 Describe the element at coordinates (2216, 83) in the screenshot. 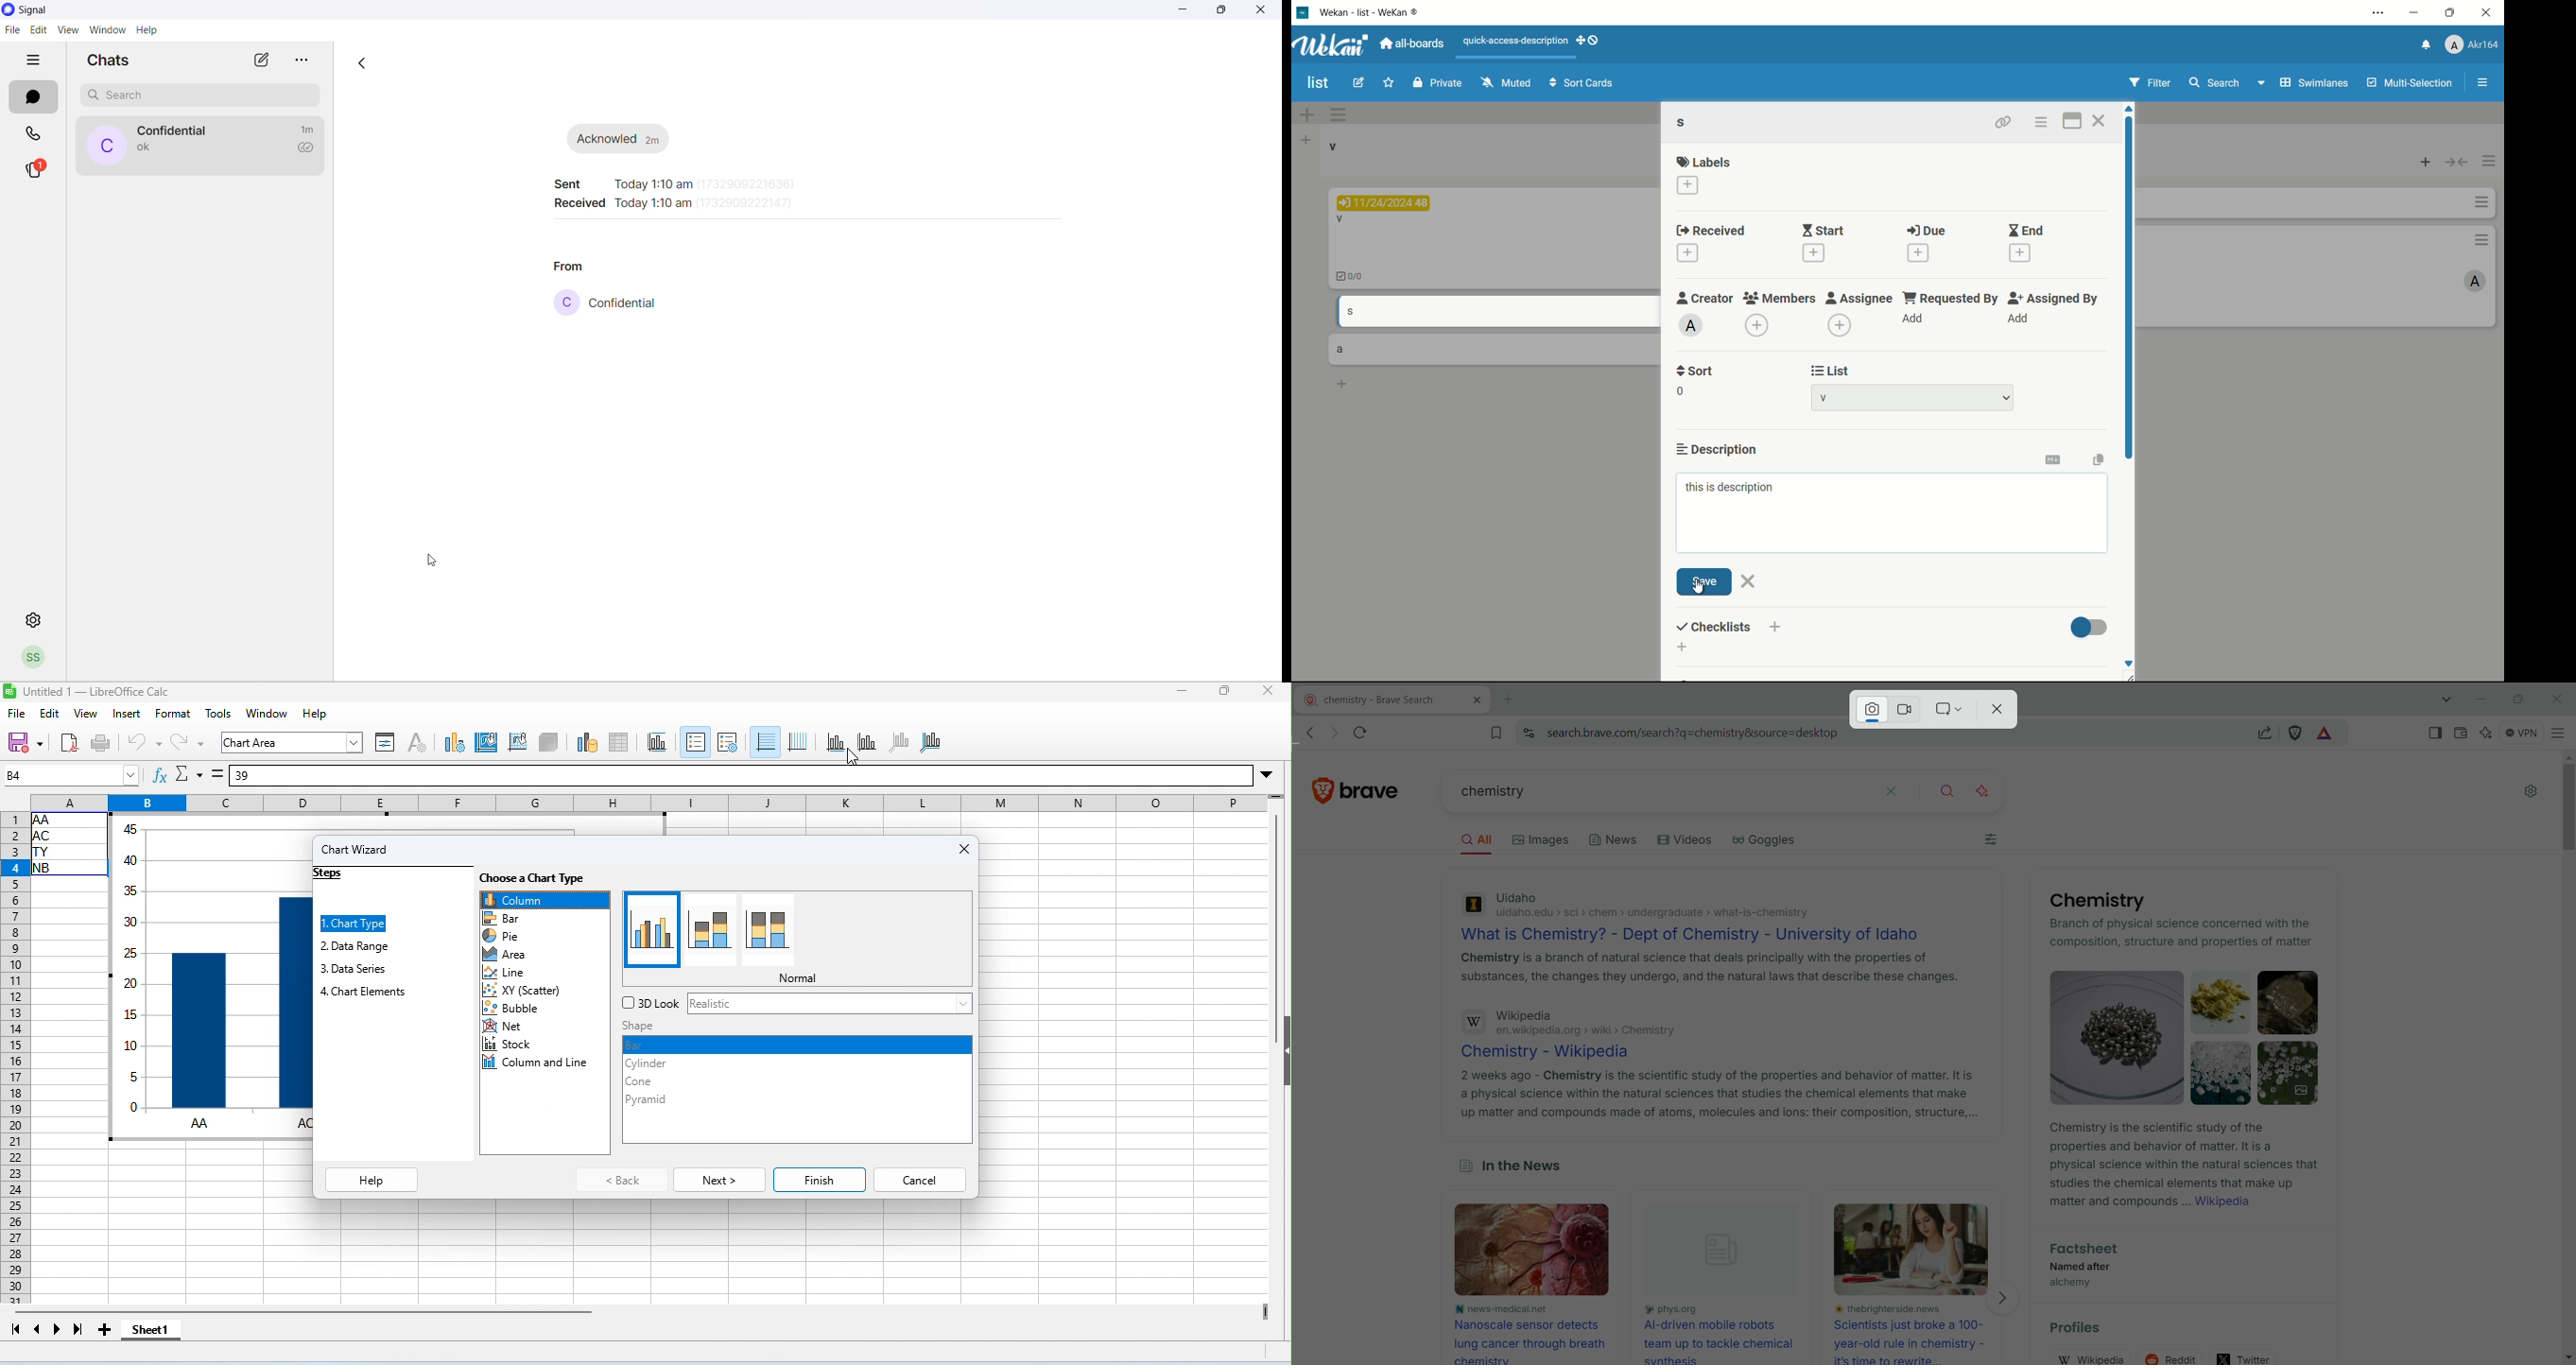

I see `search` at that location.